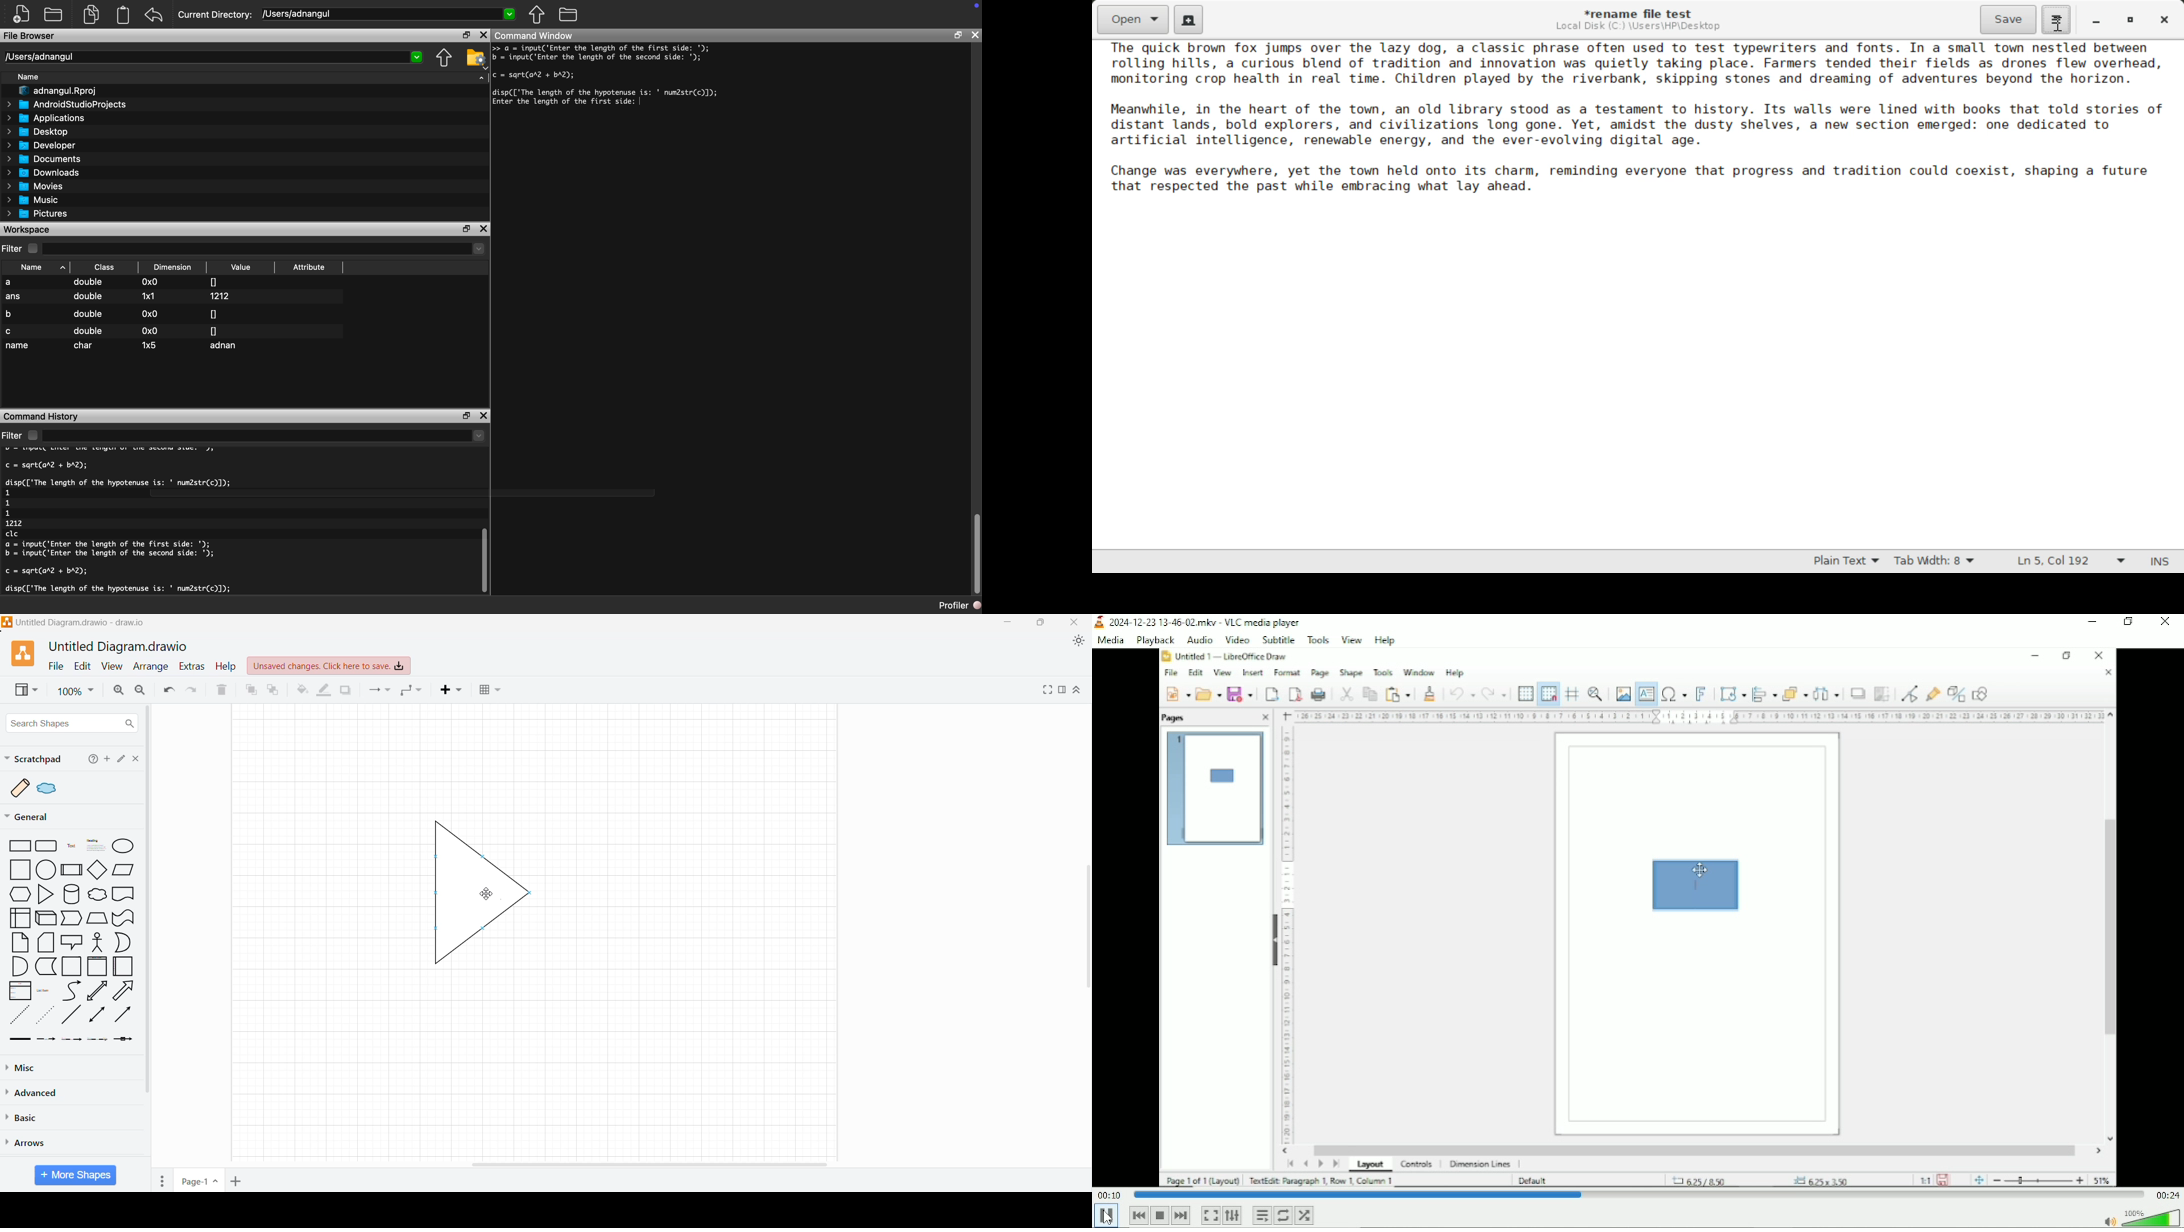 This screenshot has width=2184, height=1232. What do you see at coordinates (21, 691) in the screenshot?
I see `View` at bounding box center [21, 691].